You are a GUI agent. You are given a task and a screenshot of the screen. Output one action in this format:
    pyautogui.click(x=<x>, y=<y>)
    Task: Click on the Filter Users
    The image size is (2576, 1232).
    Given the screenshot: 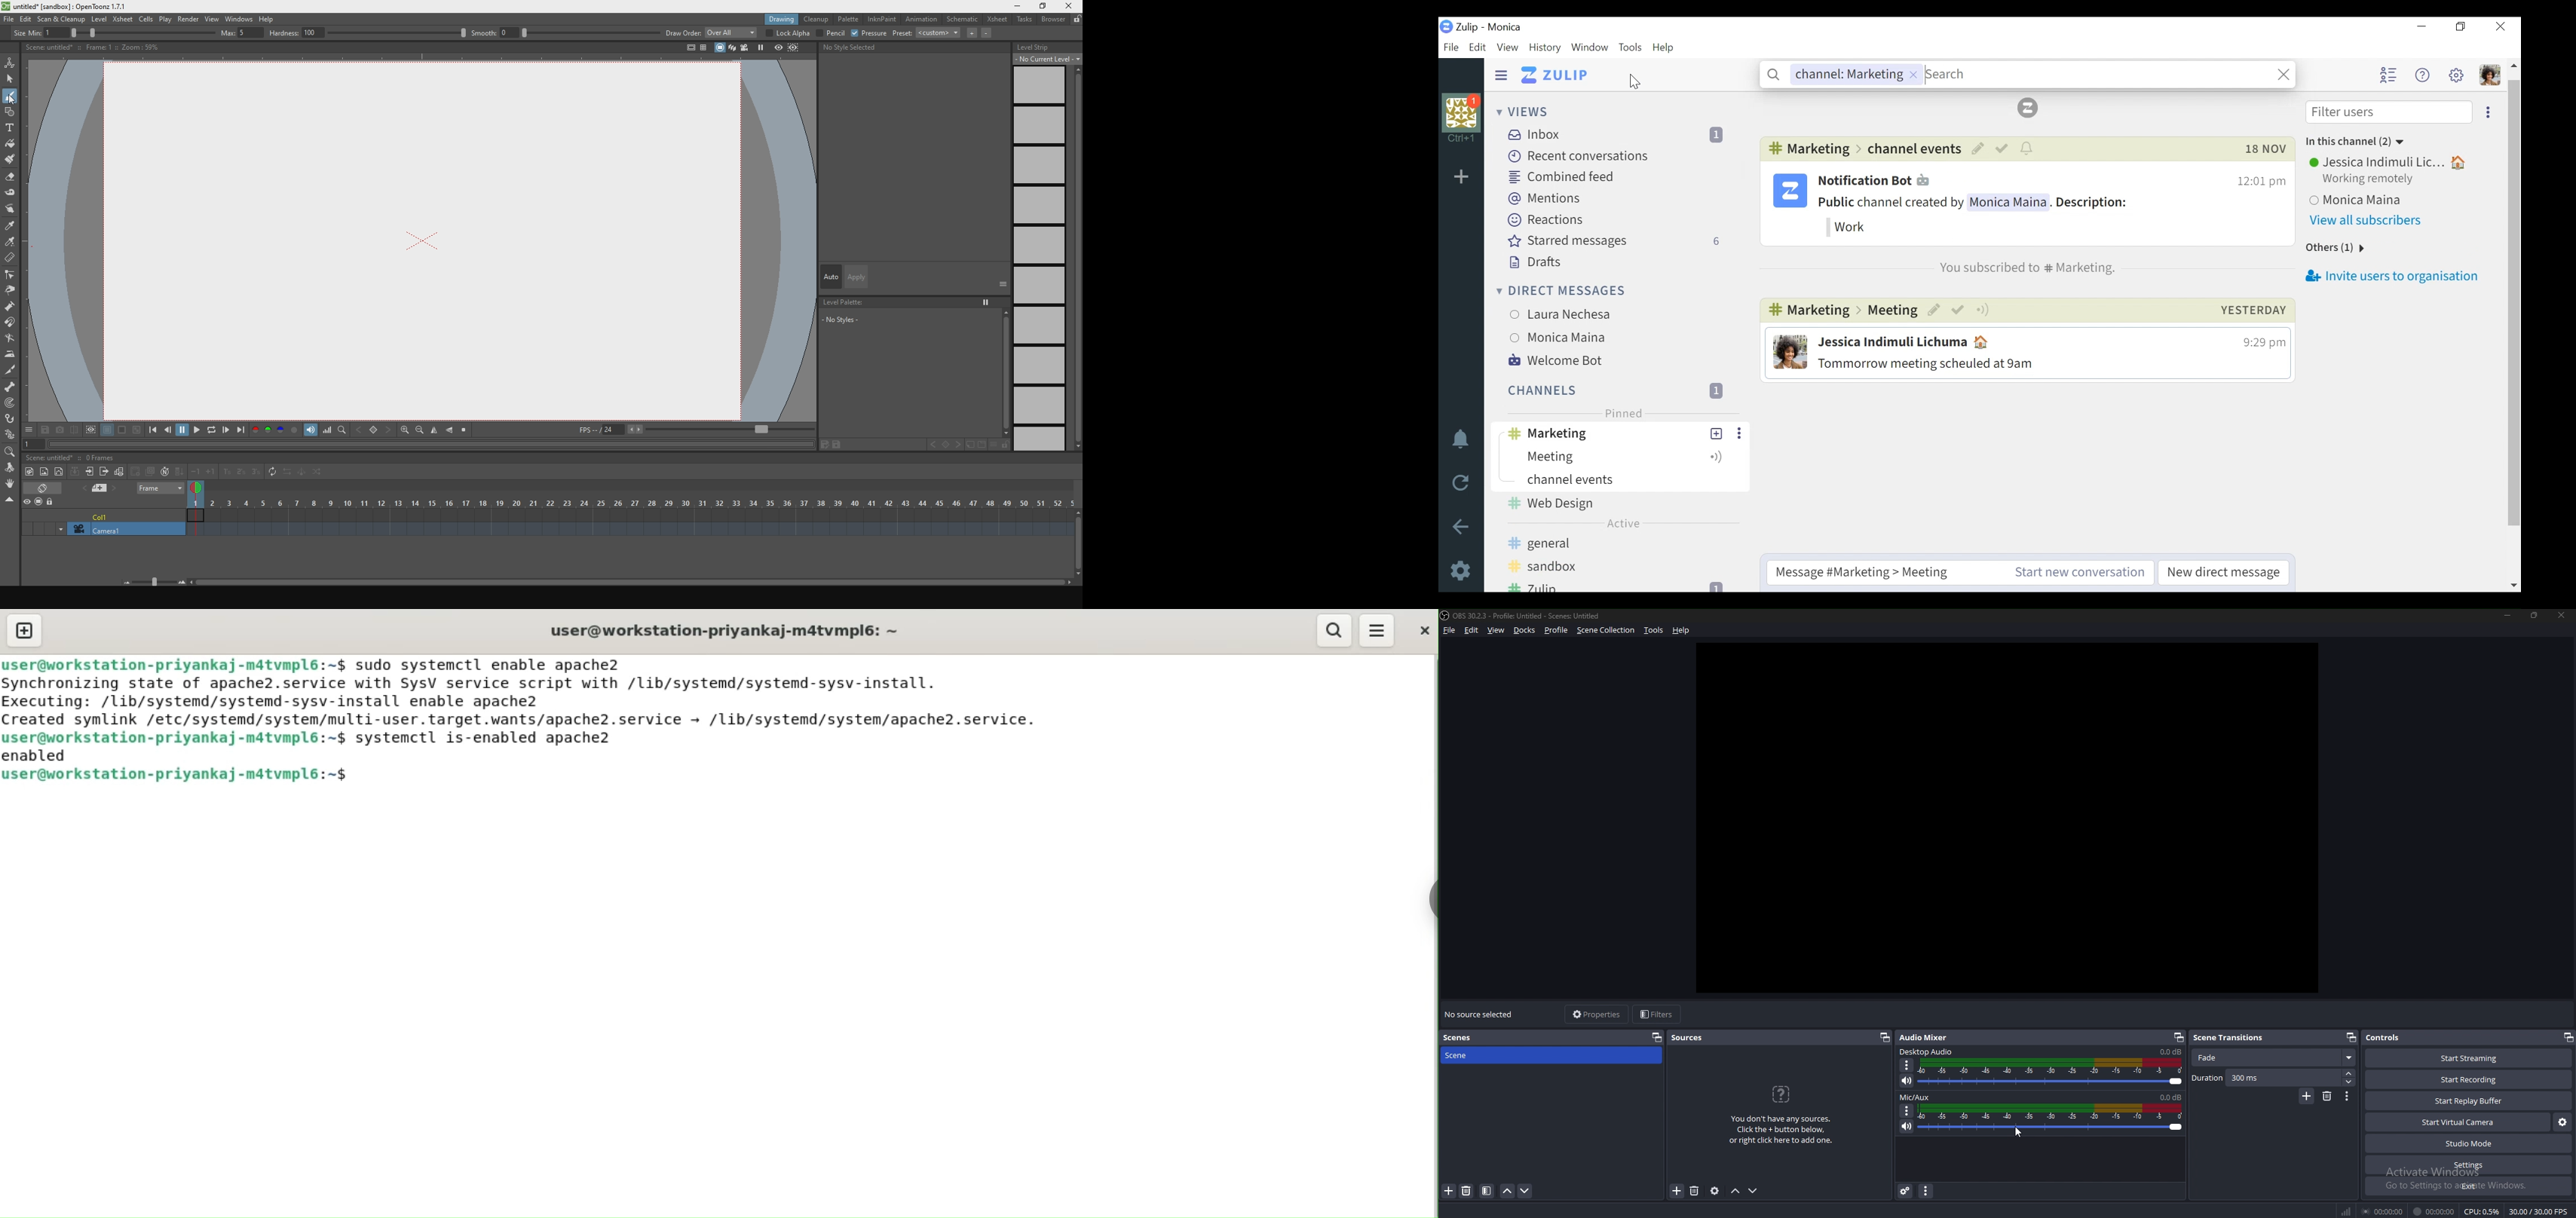 What is the action you would take?
    pyautogui.click(x=2387, y=112)
    